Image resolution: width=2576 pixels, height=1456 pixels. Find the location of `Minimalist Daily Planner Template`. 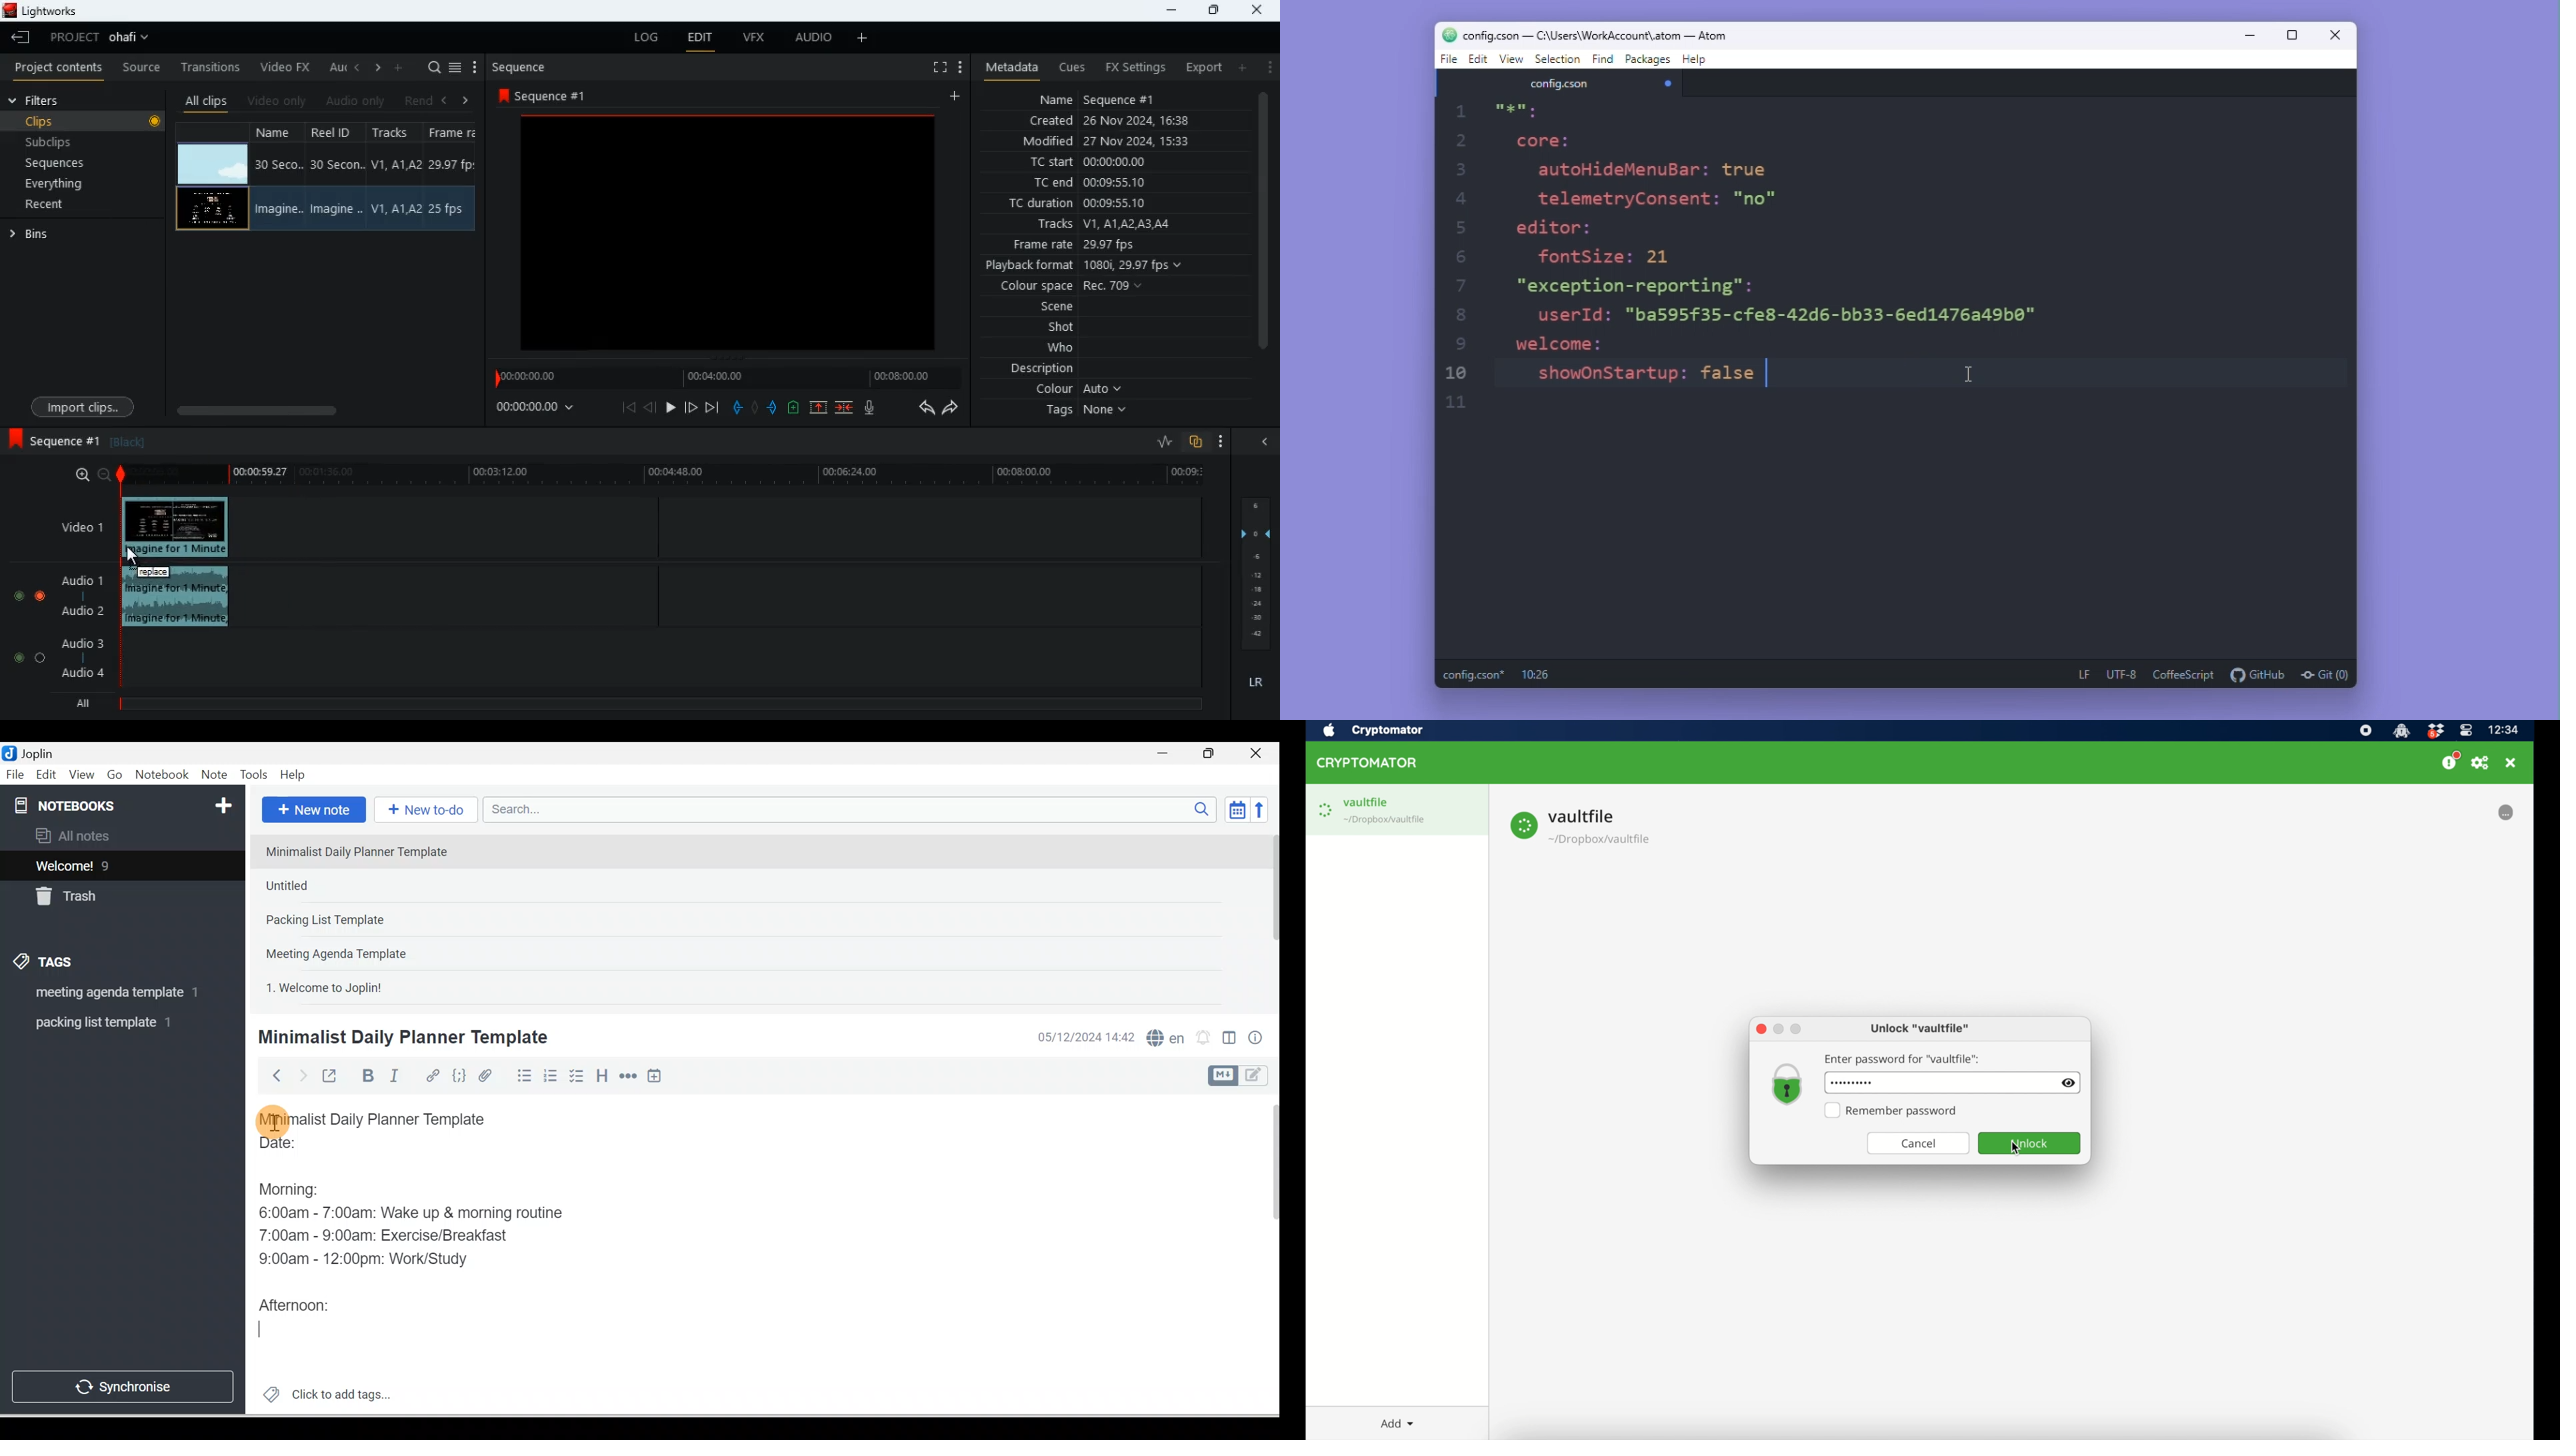

Minimalist Daily Planner Template is located at coordinates (385, 1119).